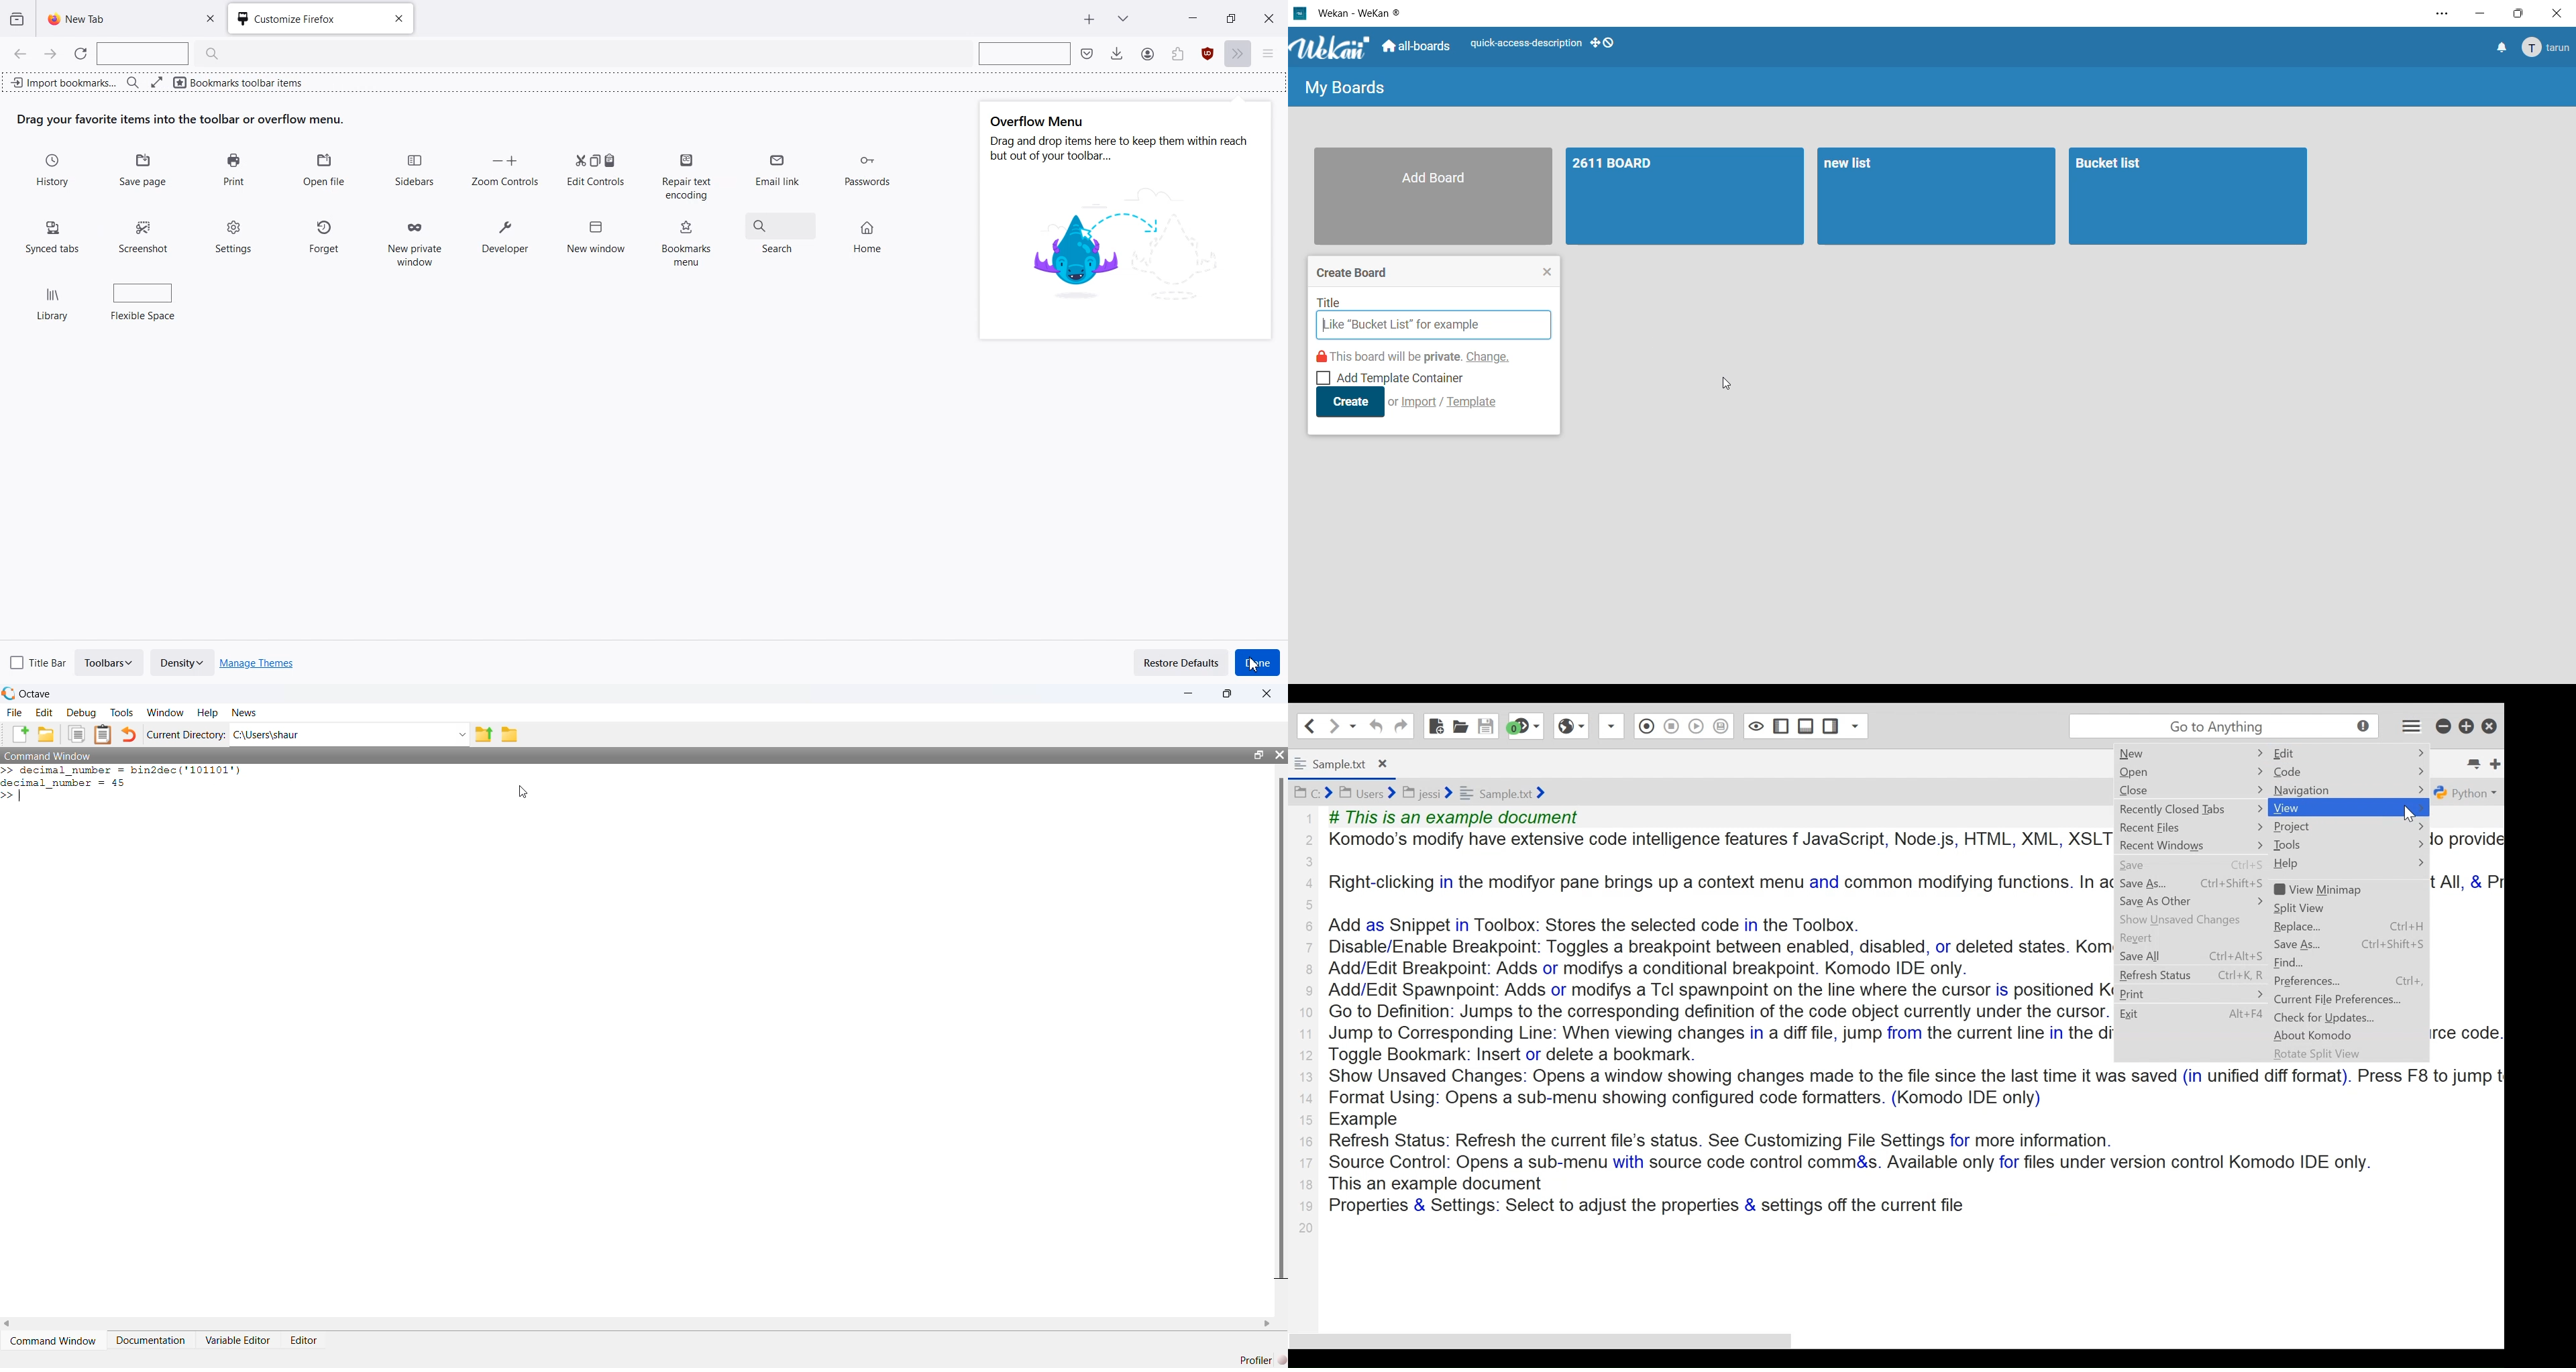  Describe the element at coordinates (8, 771) in the screenshot. I see `>>` at that location.